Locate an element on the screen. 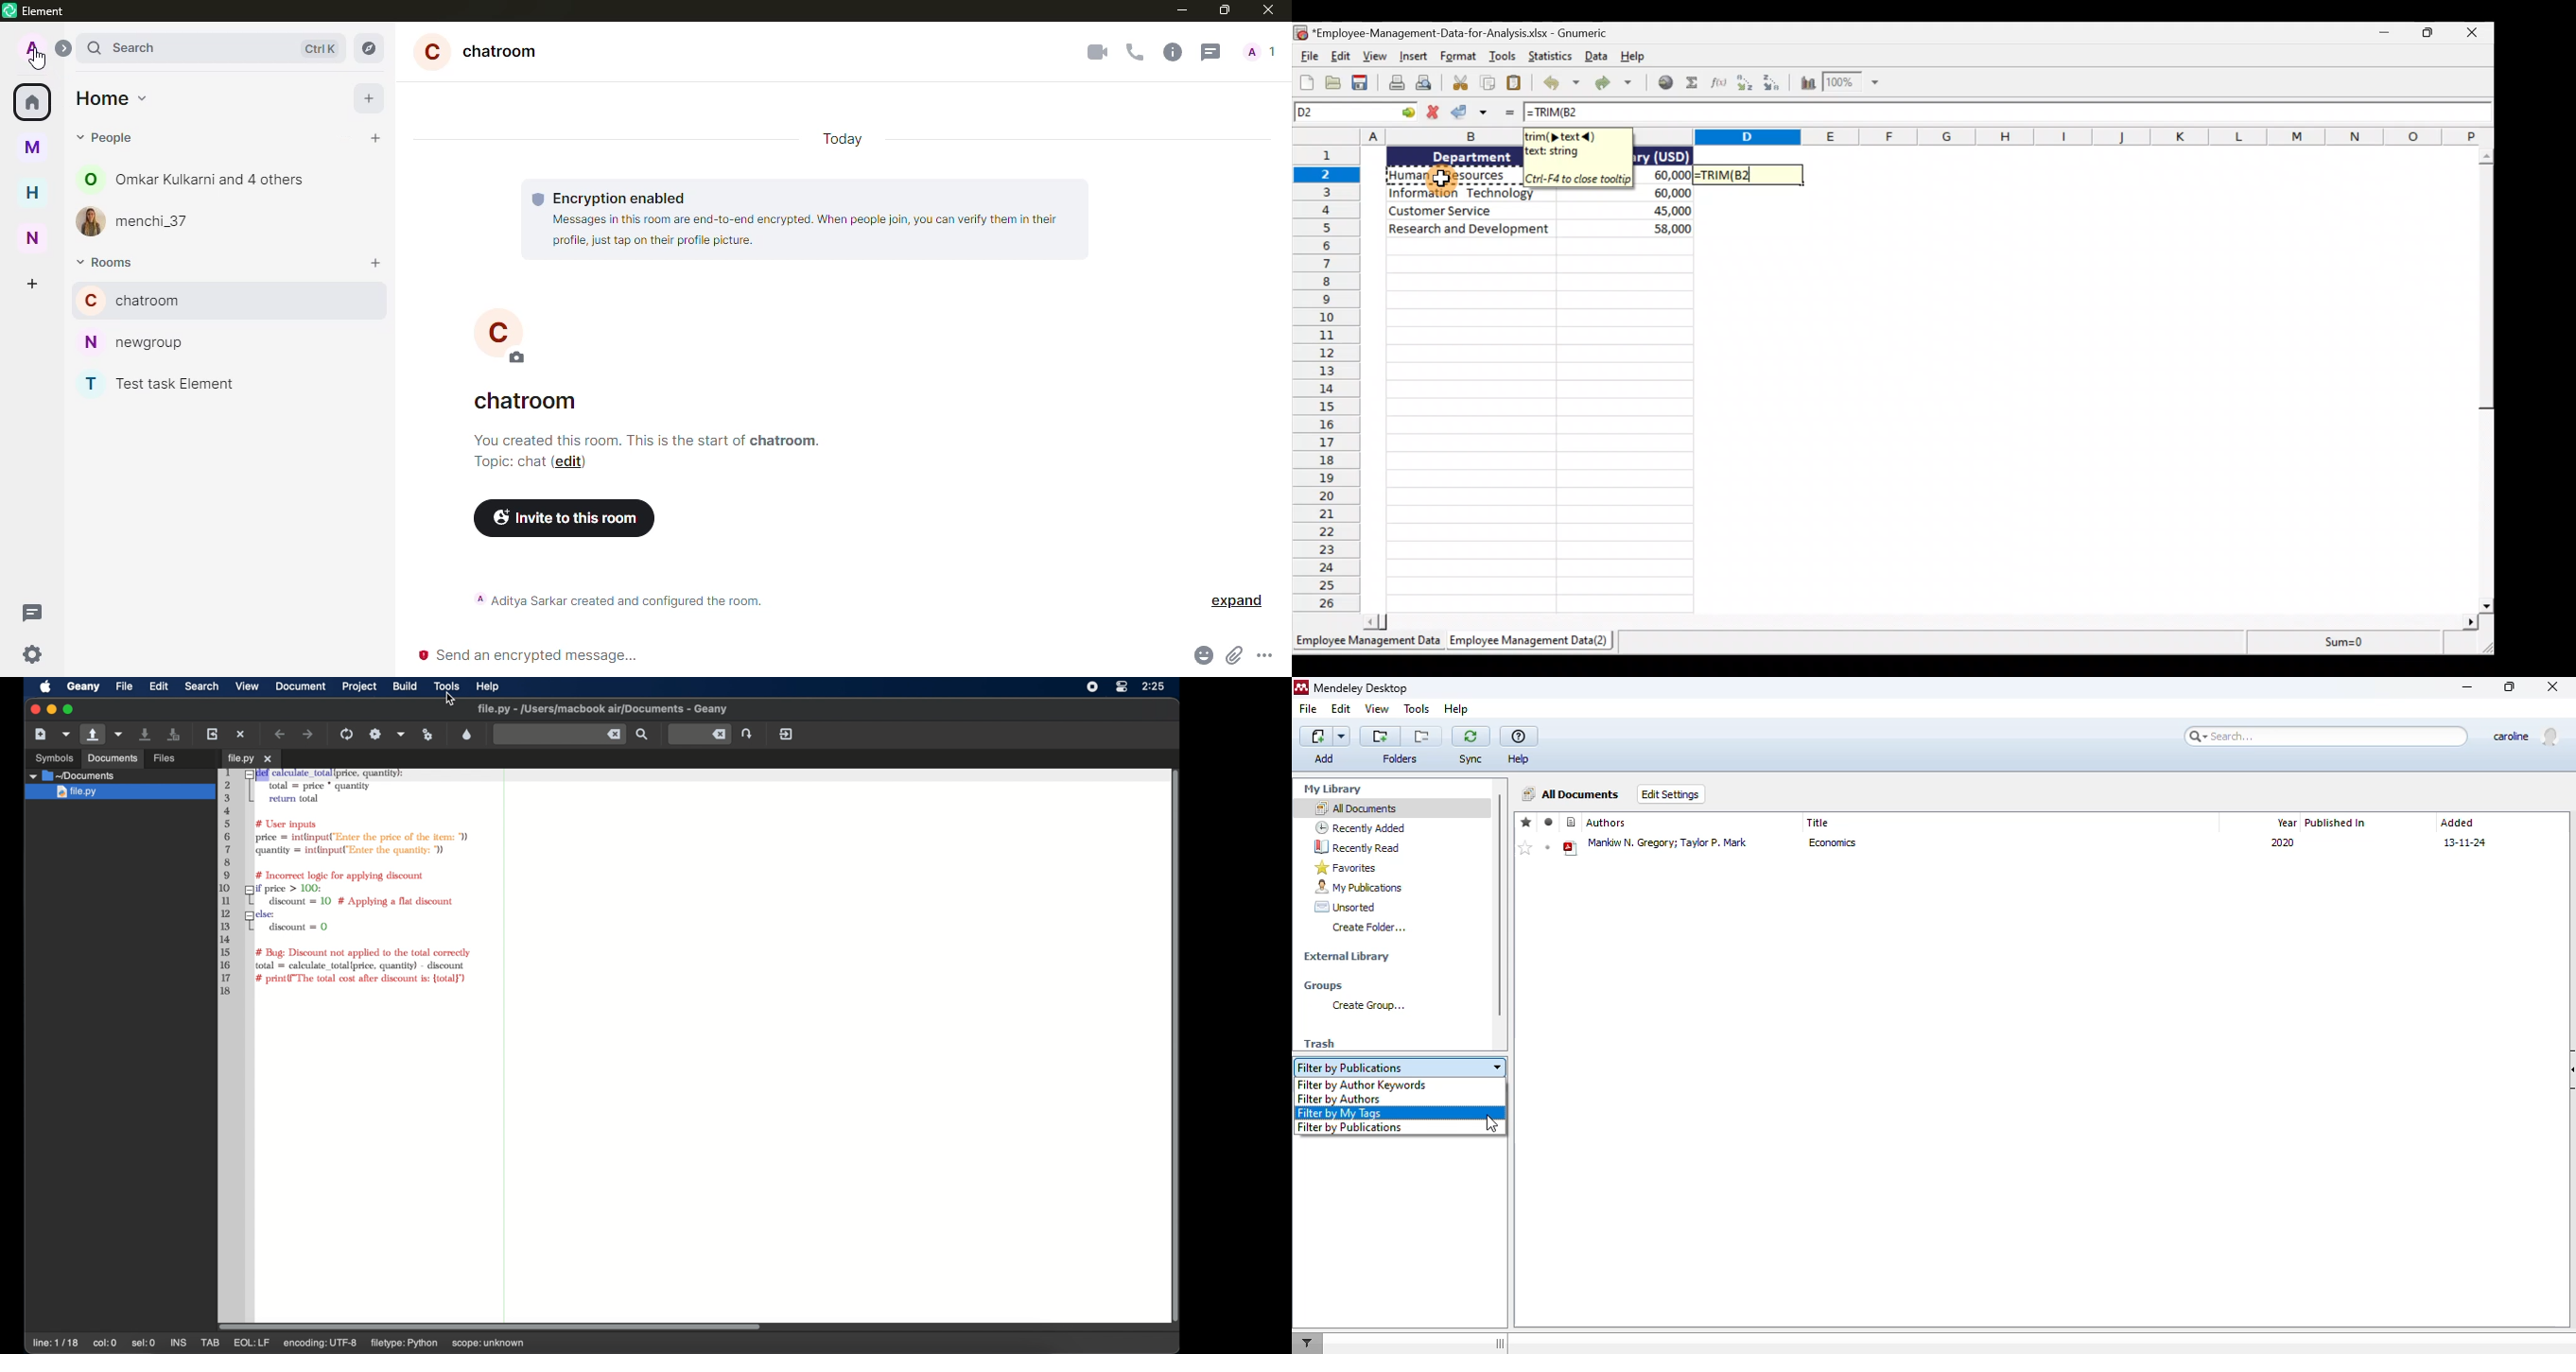  favorites is located at coordinates (1346, 868).